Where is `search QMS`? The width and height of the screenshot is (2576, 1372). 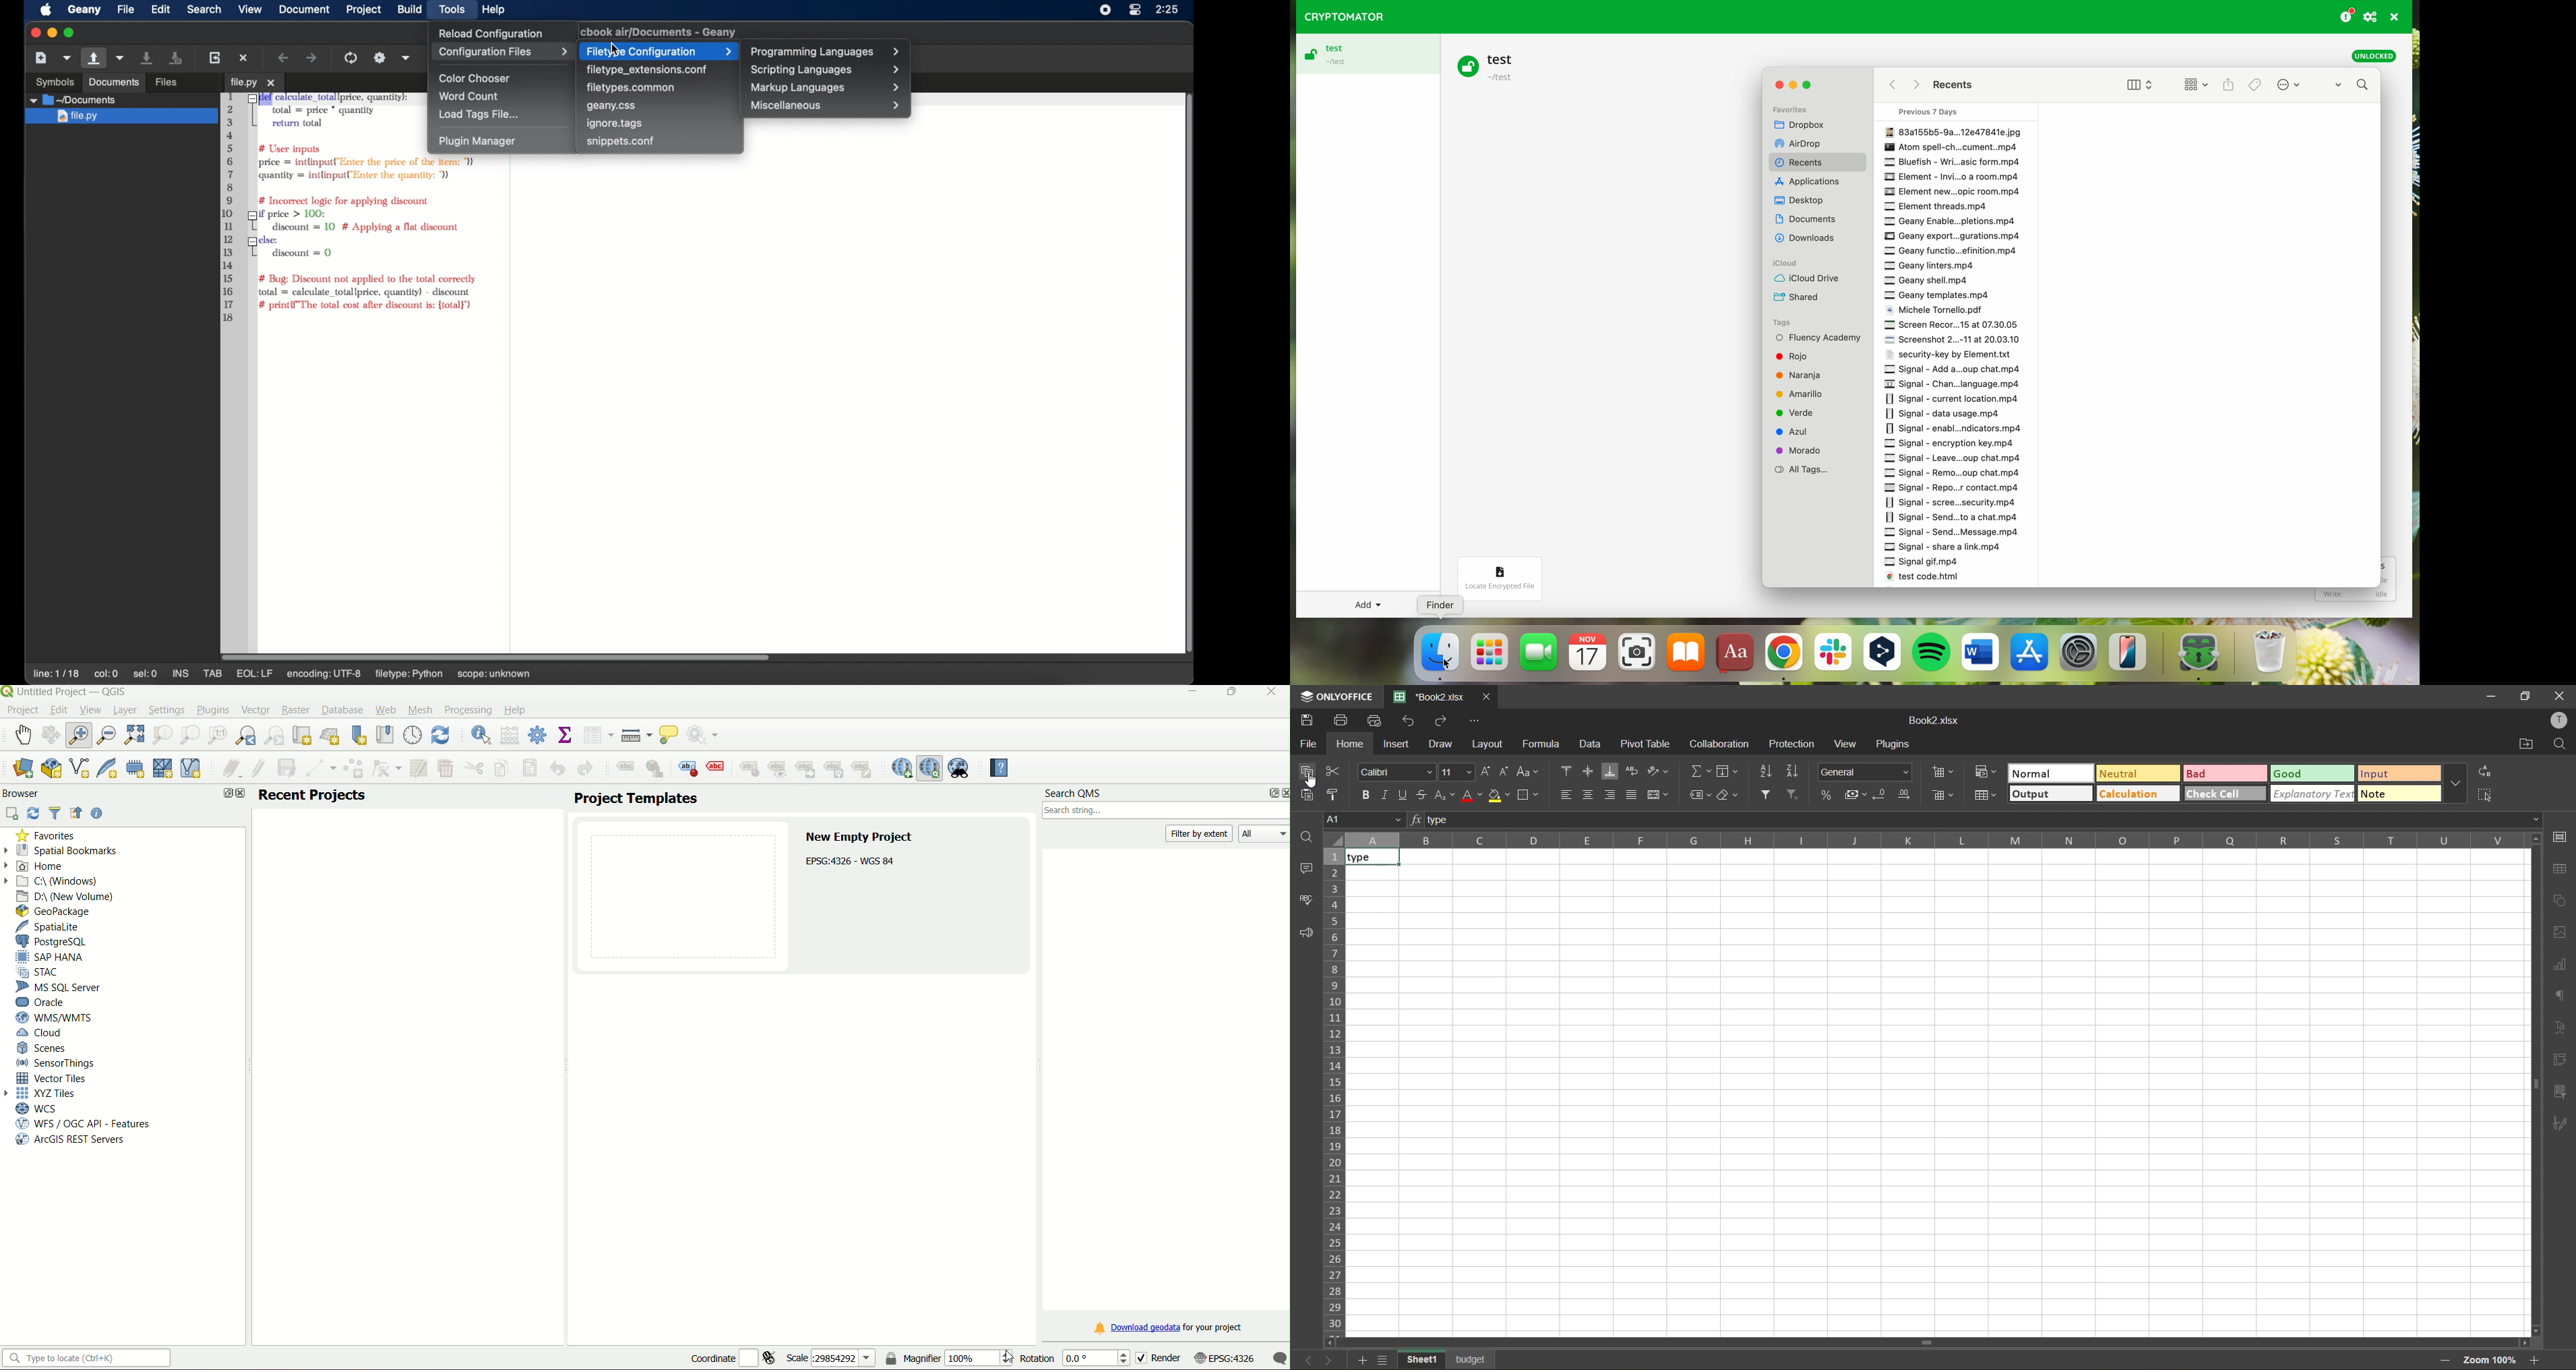 search QMS is located at coordinates (930, 768).